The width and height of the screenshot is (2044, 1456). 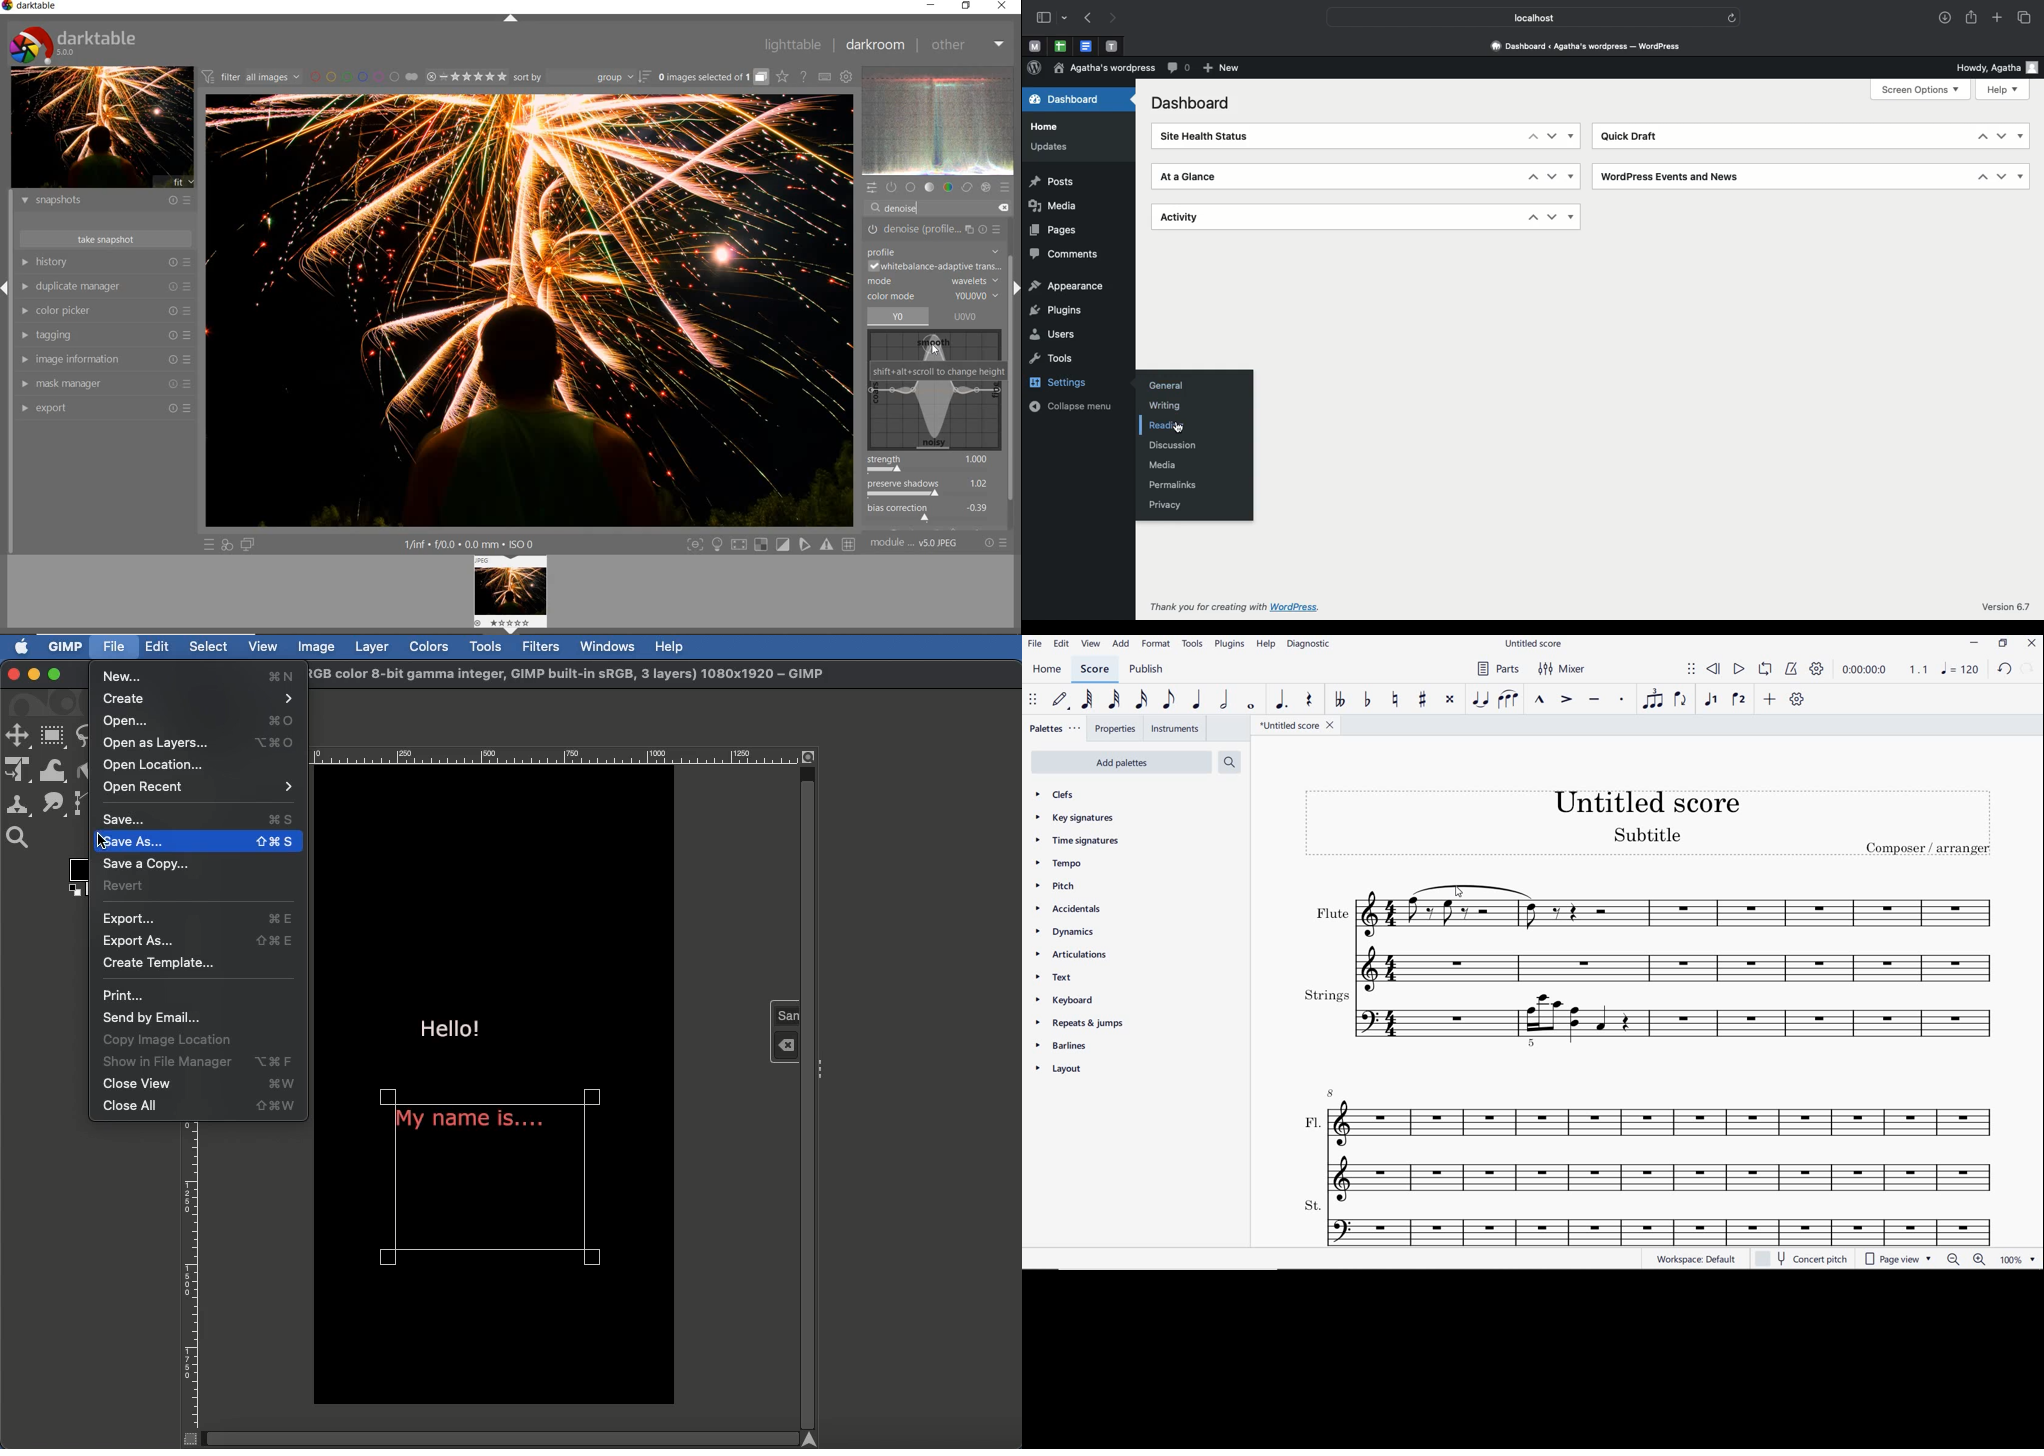 I want to click on accidentals, so click(x=1067, y=910).